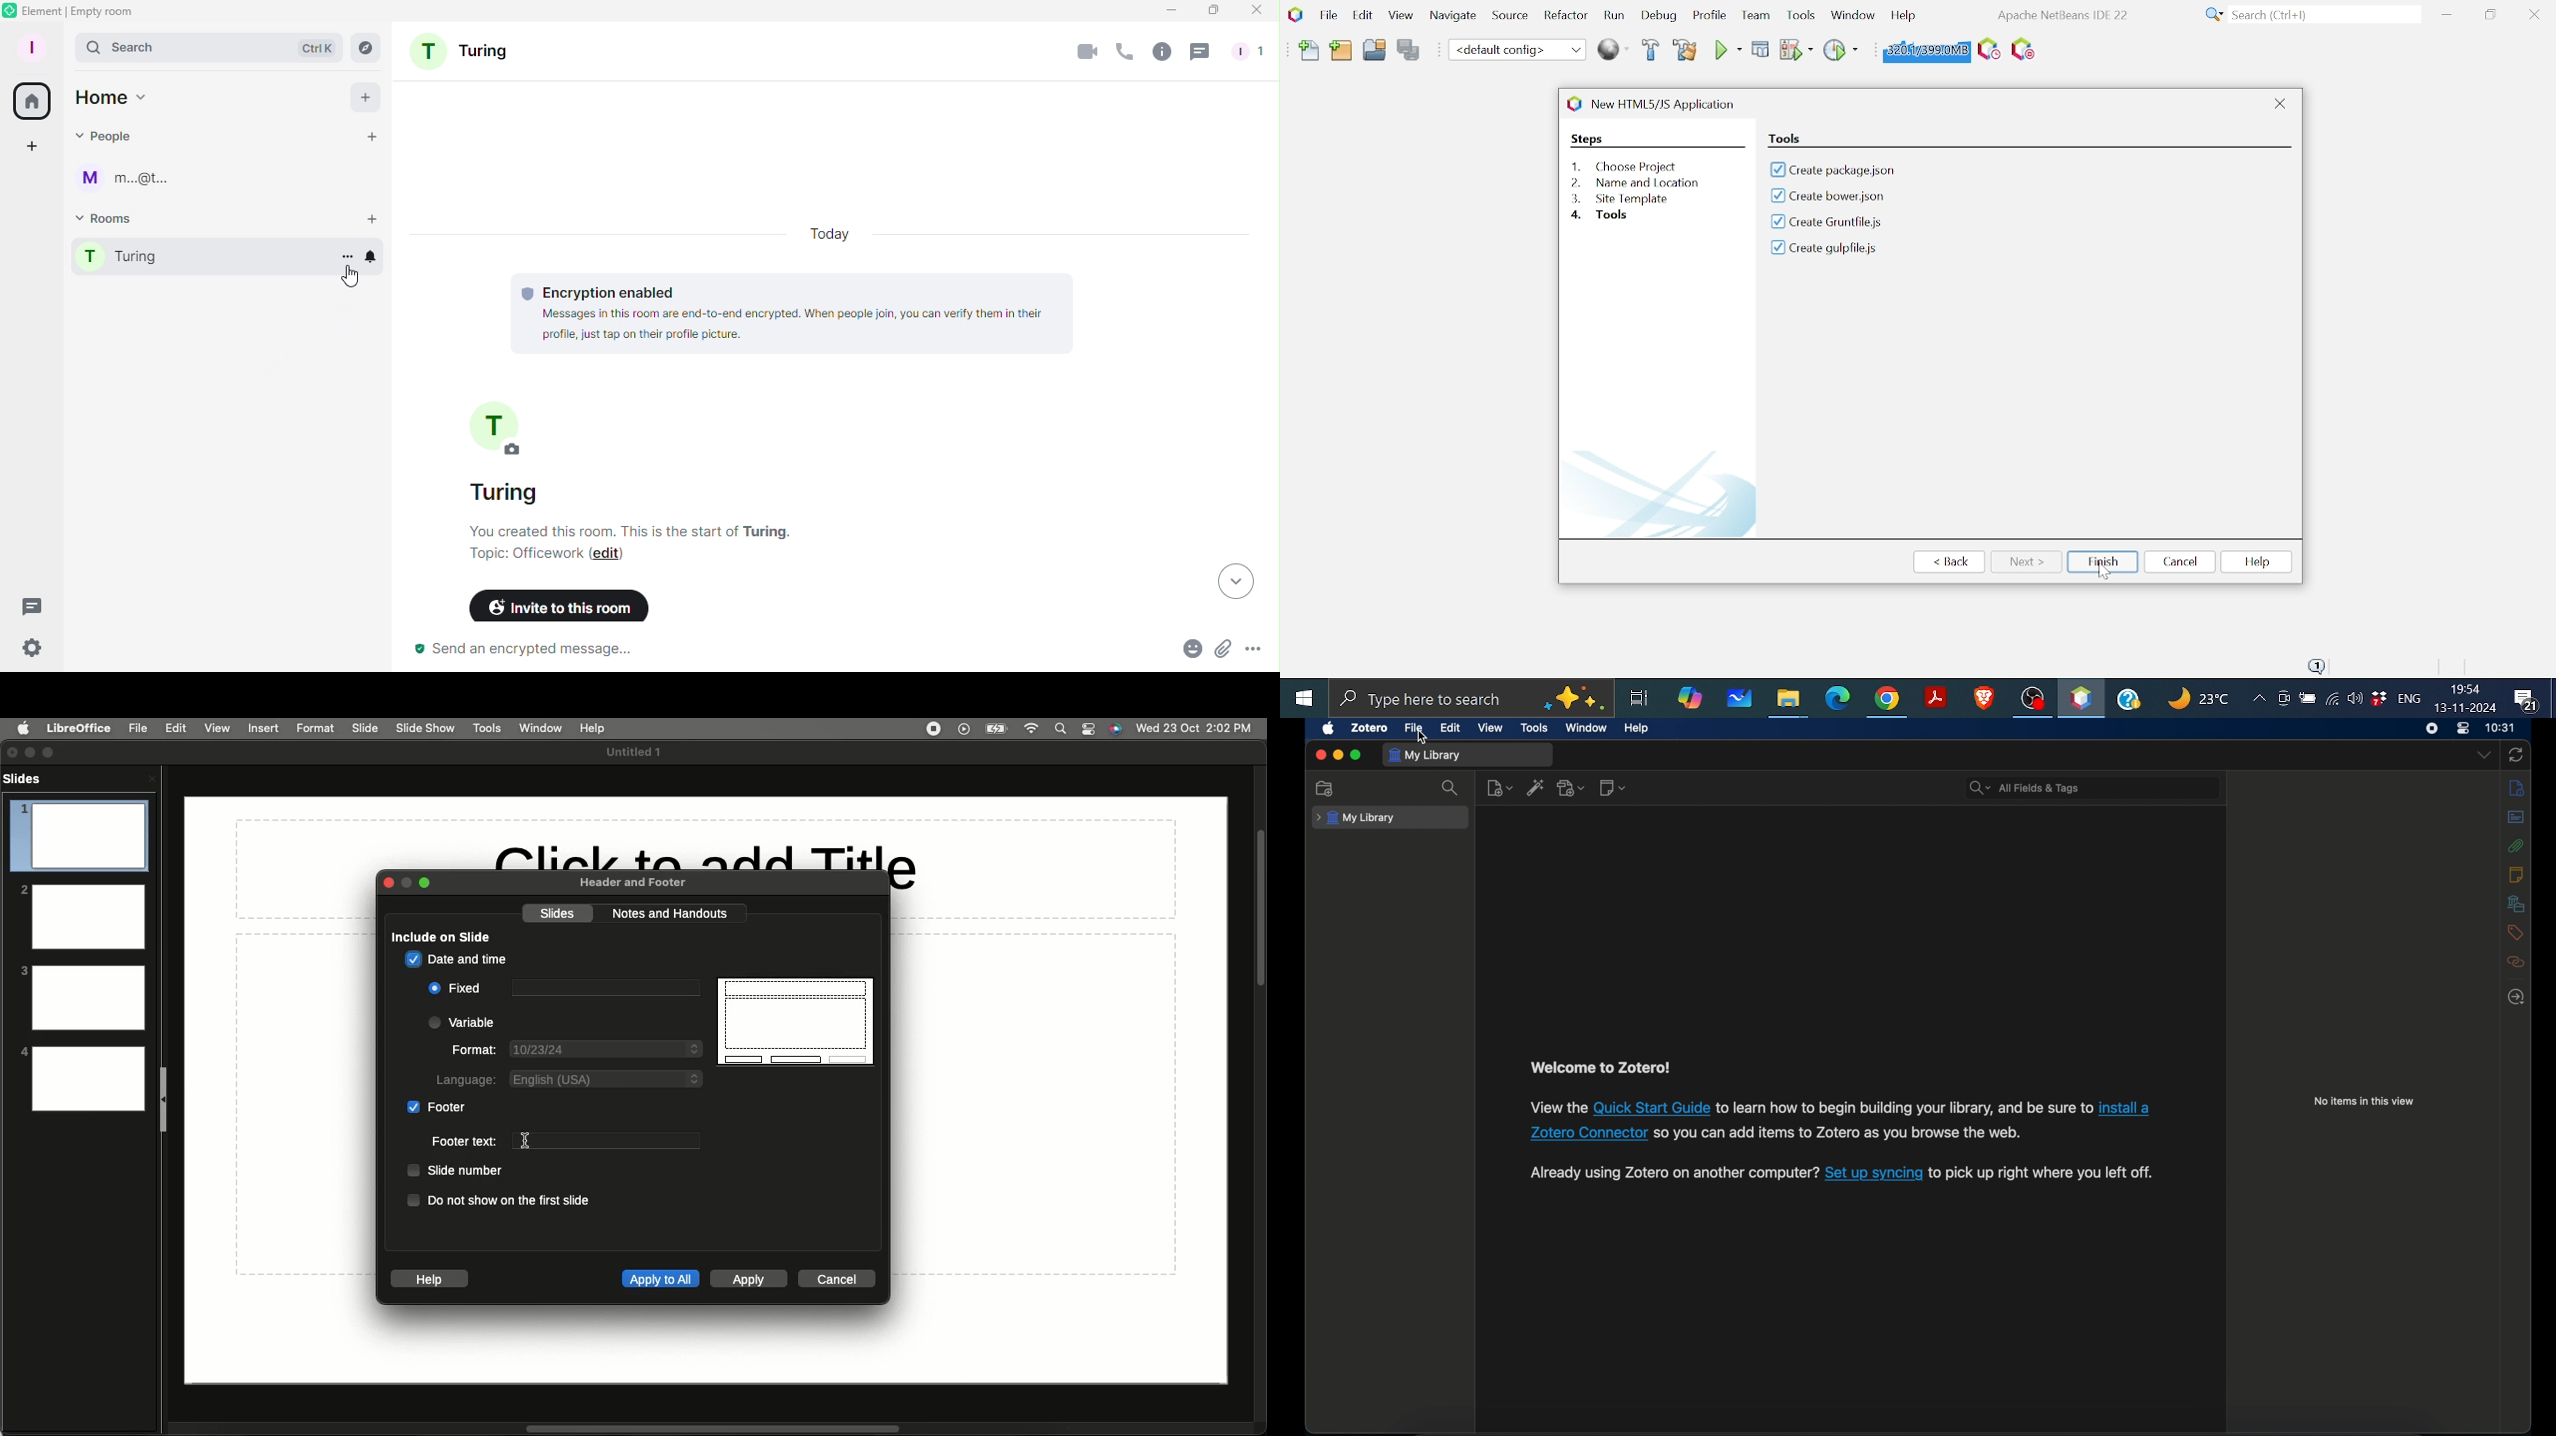 Image resolution: width=2576 pixels, height=1456 pixels. What do you see at coordinates (125, 96) in the screenshot?
I see `Home` at bounding box center [125, 96].